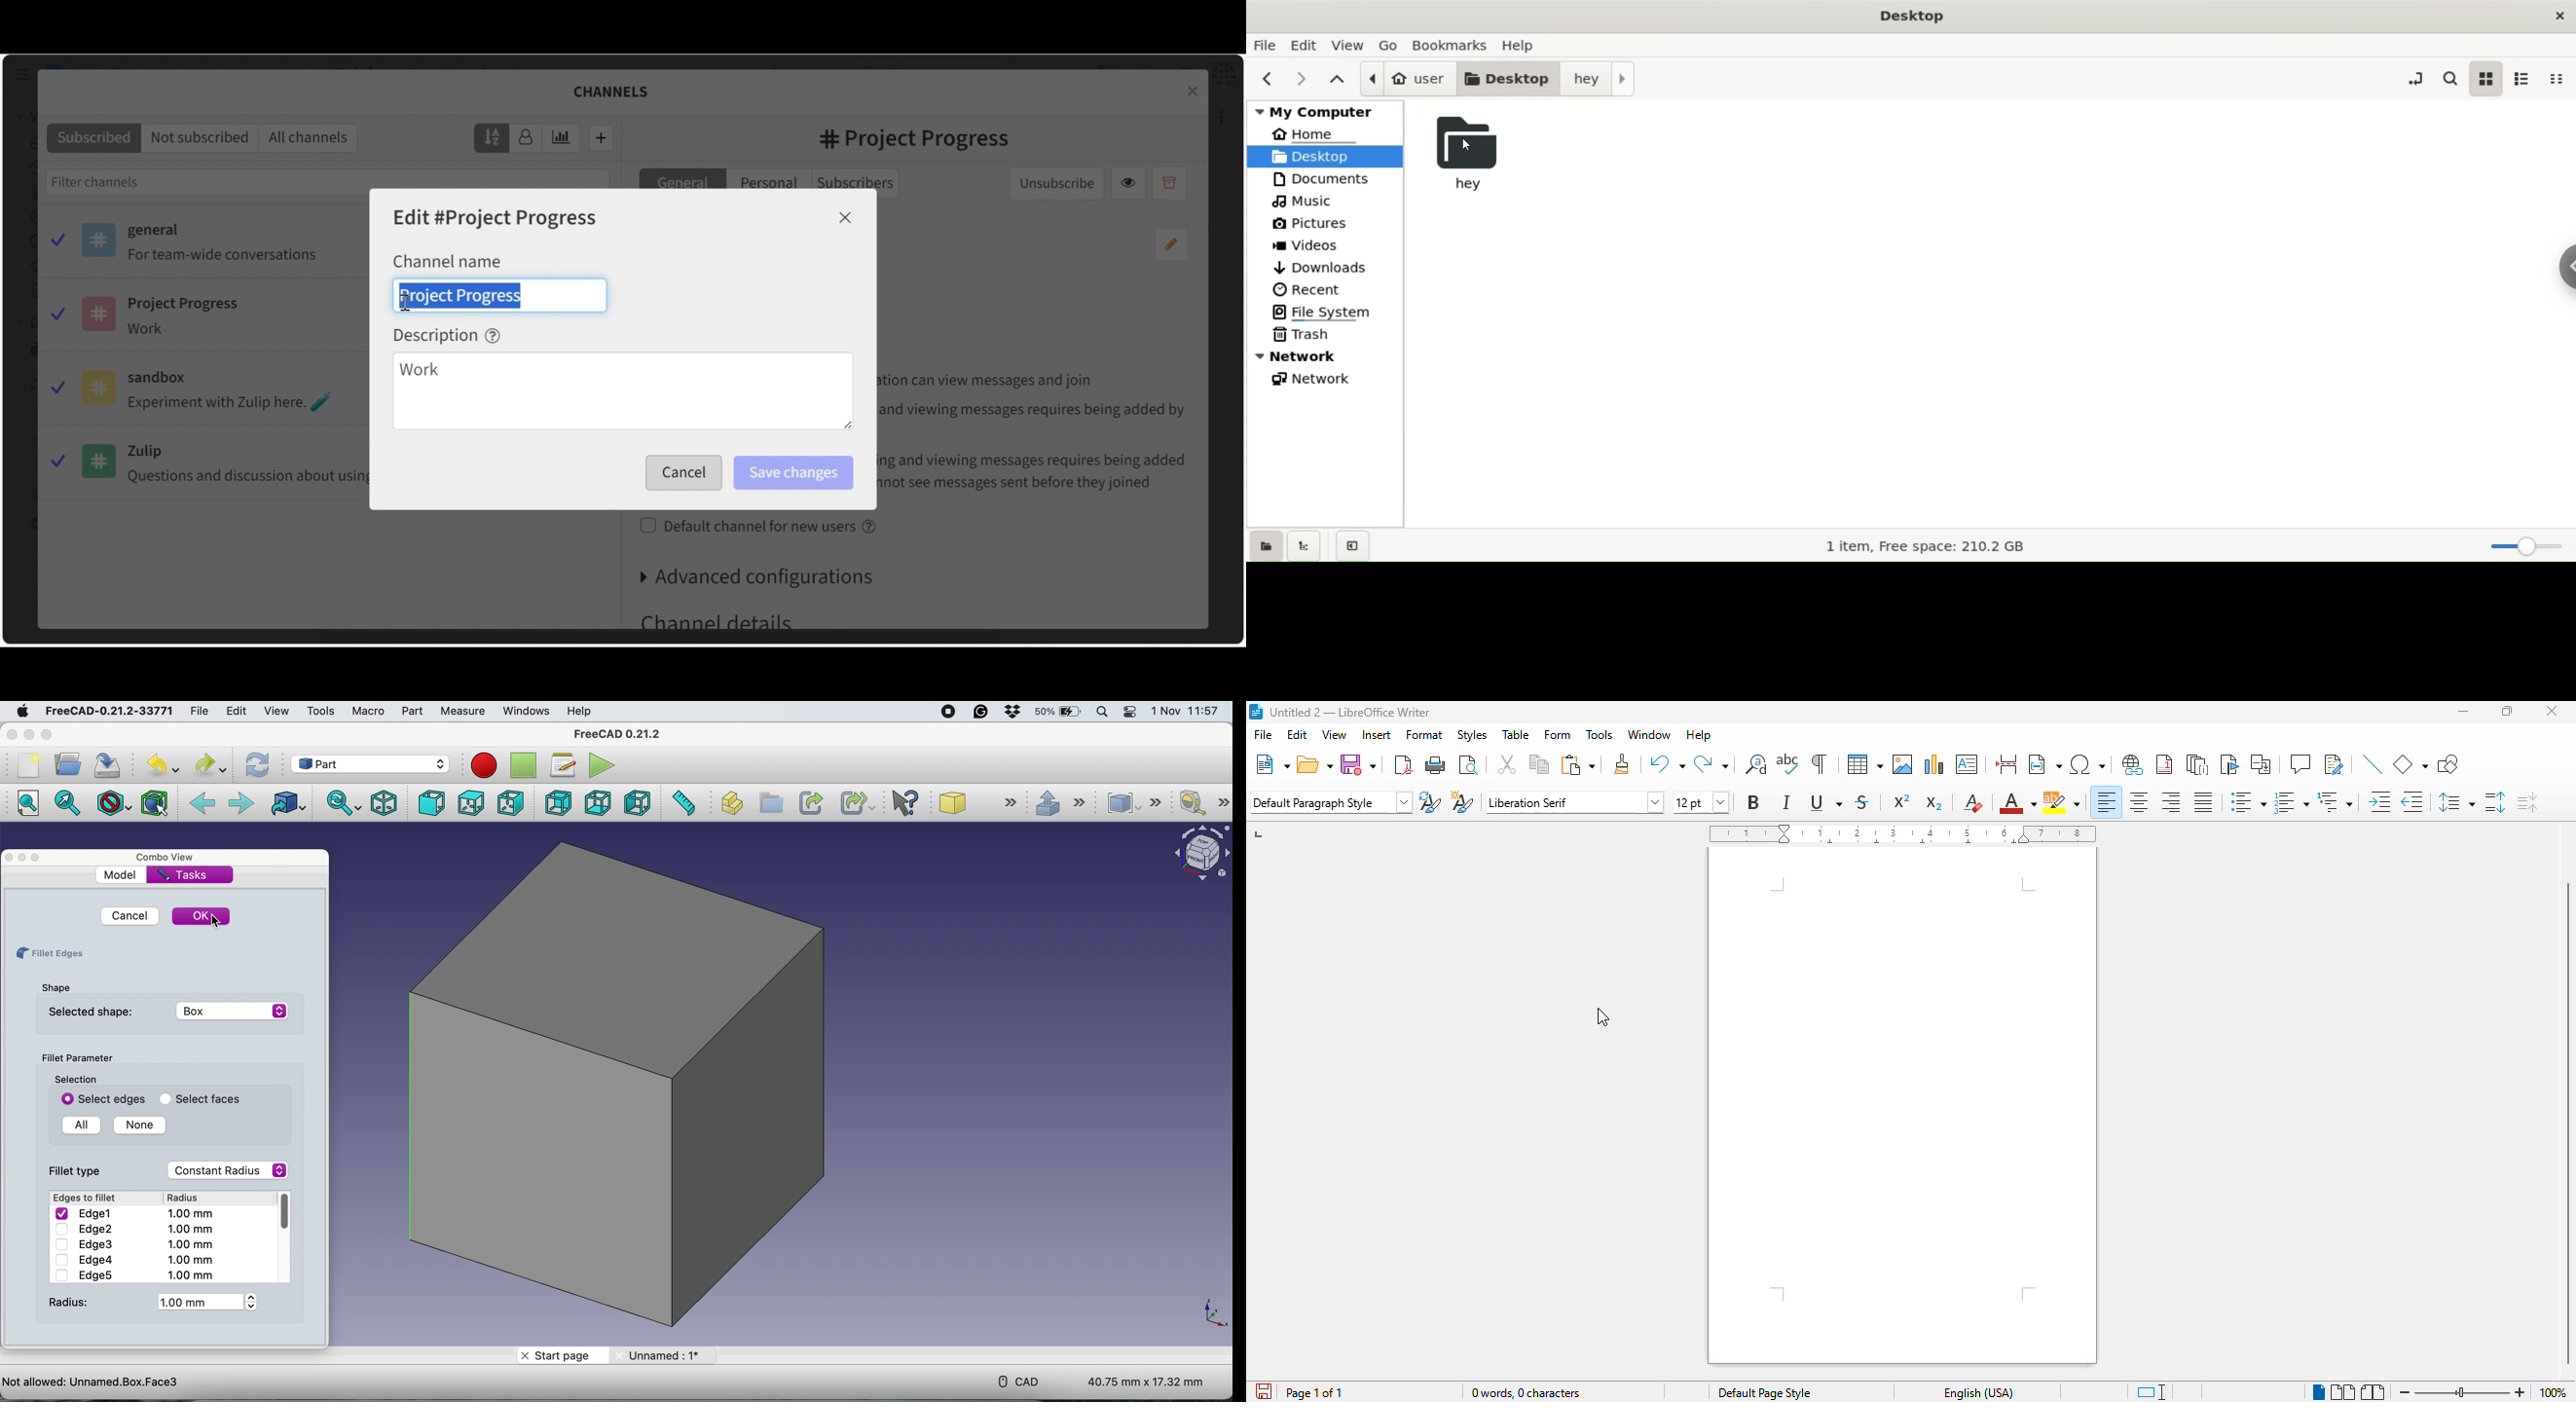  What do you see at coordinates (1102, 713) in the screenshot?
I see `spotlight search` at bounding box center [1102, 713].